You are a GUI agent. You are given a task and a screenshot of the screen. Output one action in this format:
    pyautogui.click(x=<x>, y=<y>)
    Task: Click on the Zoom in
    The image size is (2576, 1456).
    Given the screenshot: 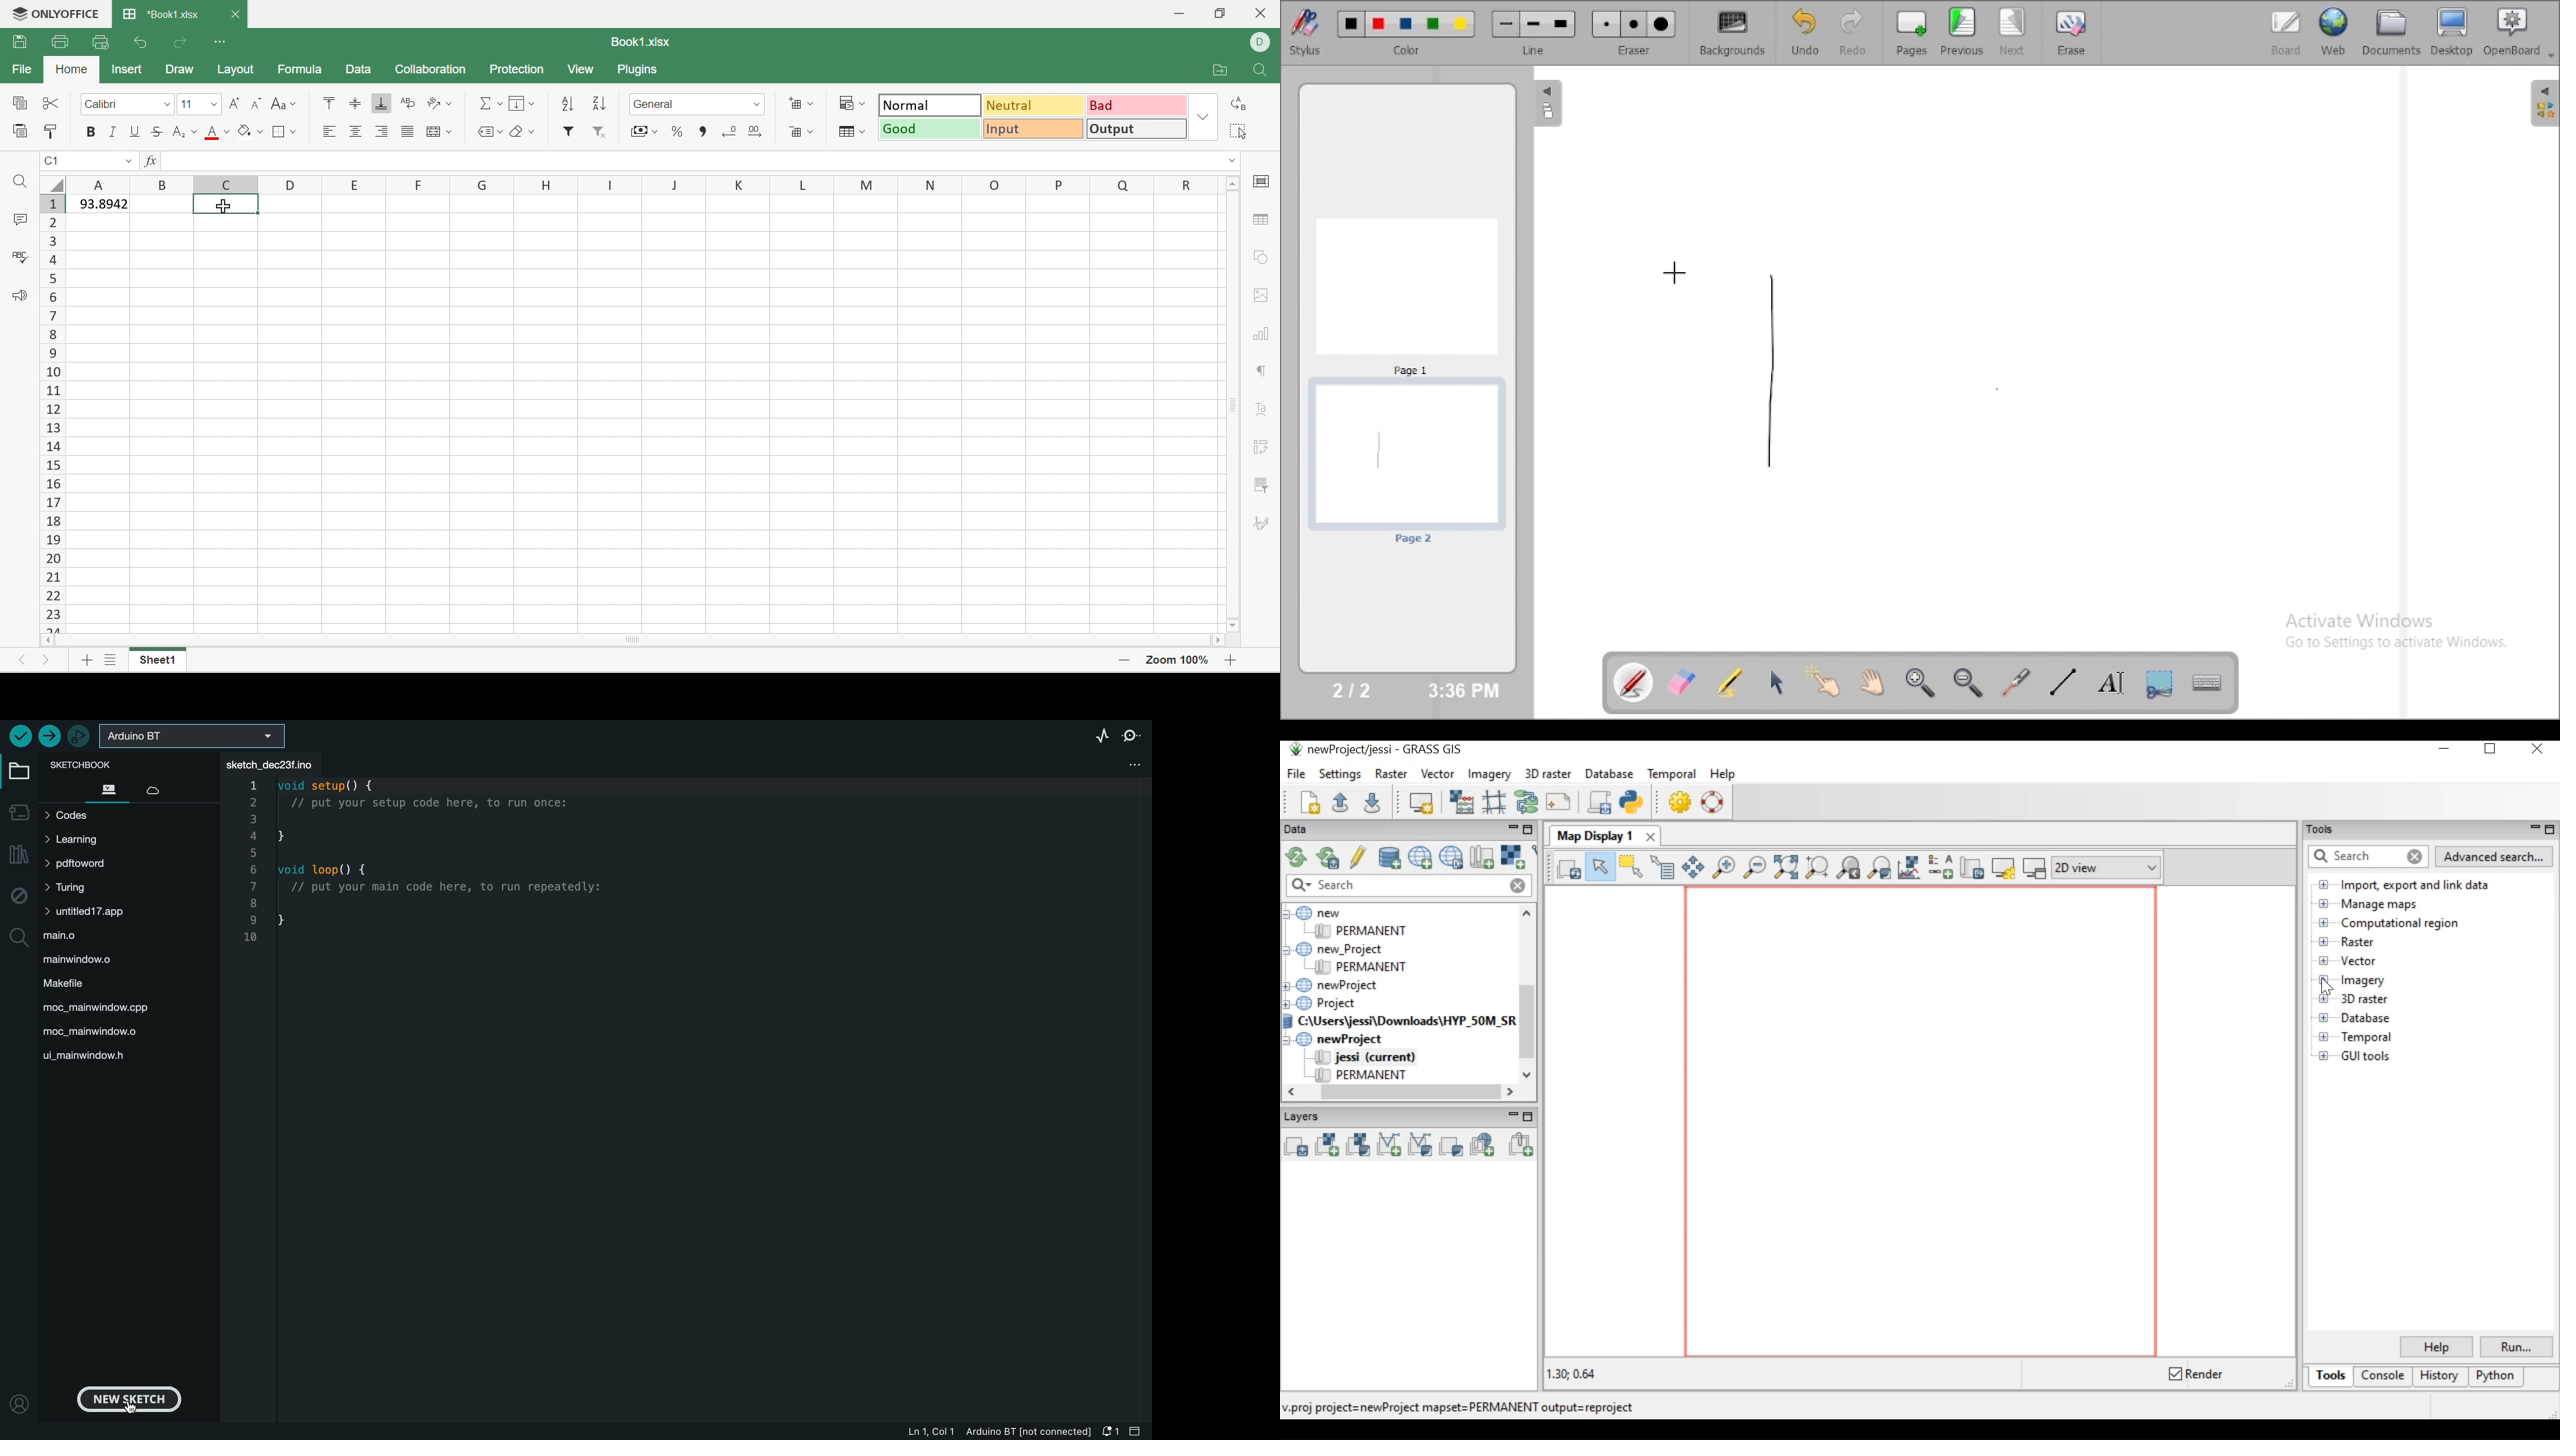 What is the action you would take?
    pyautogui.click(x=1231, y=661)
    